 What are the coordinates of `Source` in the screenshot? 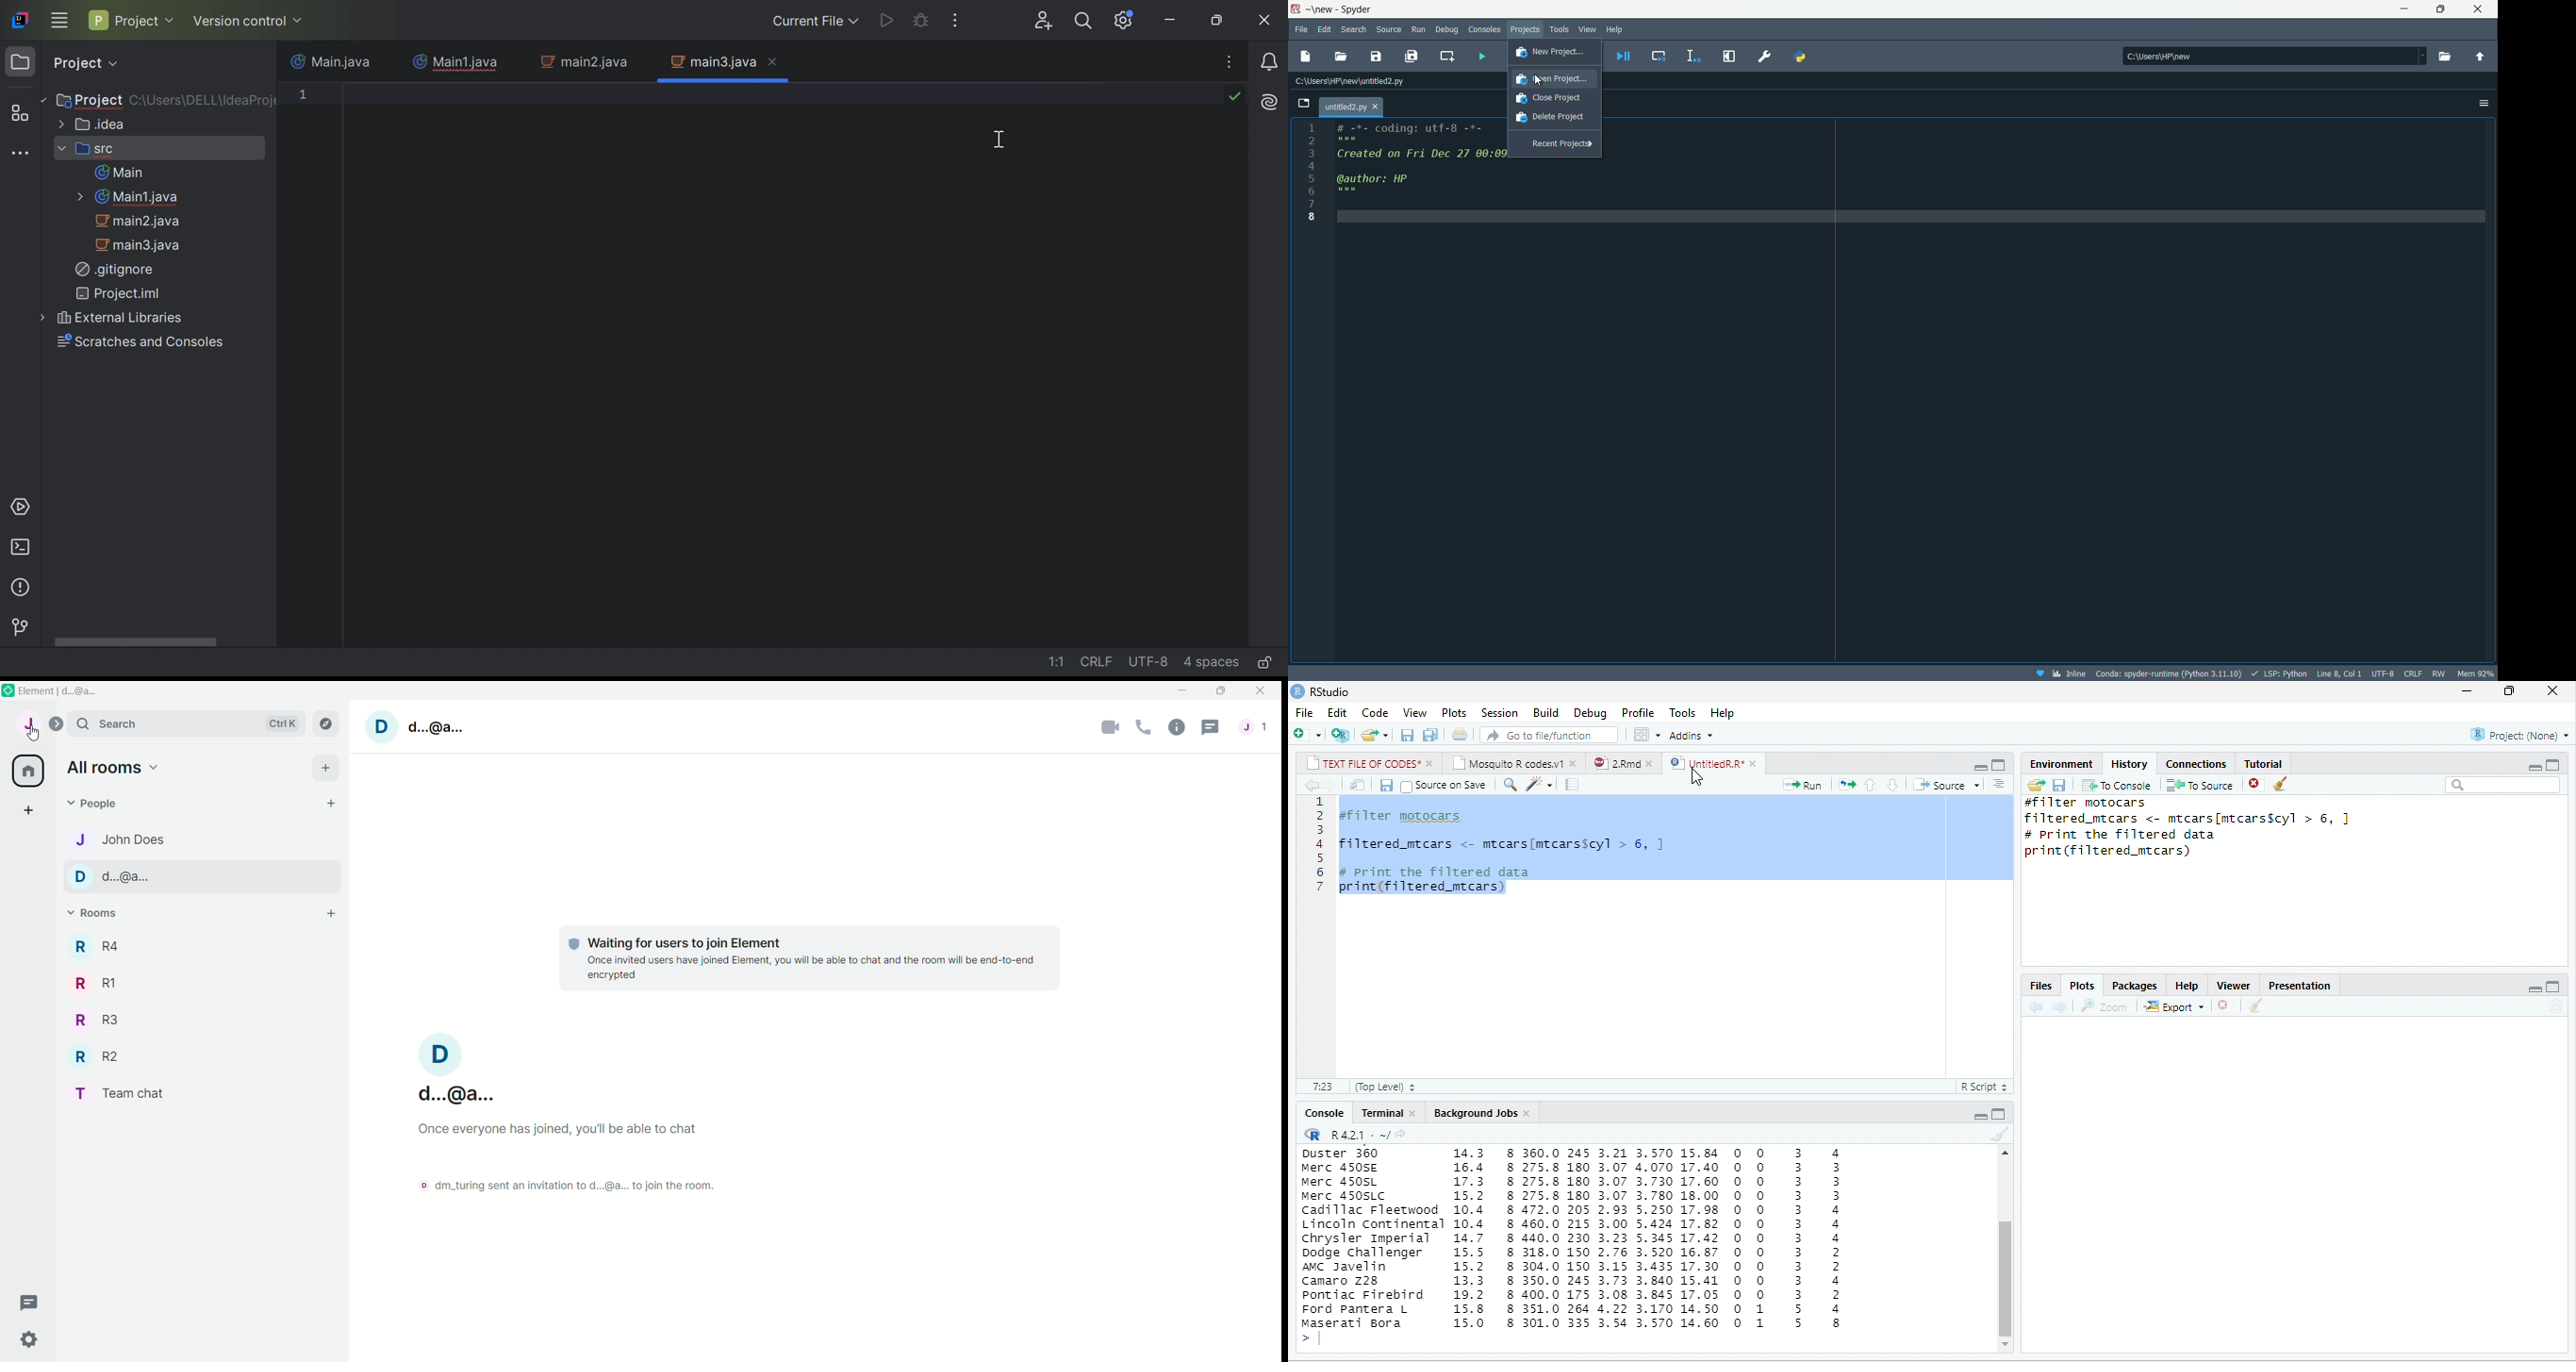 It's located at (1947, 784).